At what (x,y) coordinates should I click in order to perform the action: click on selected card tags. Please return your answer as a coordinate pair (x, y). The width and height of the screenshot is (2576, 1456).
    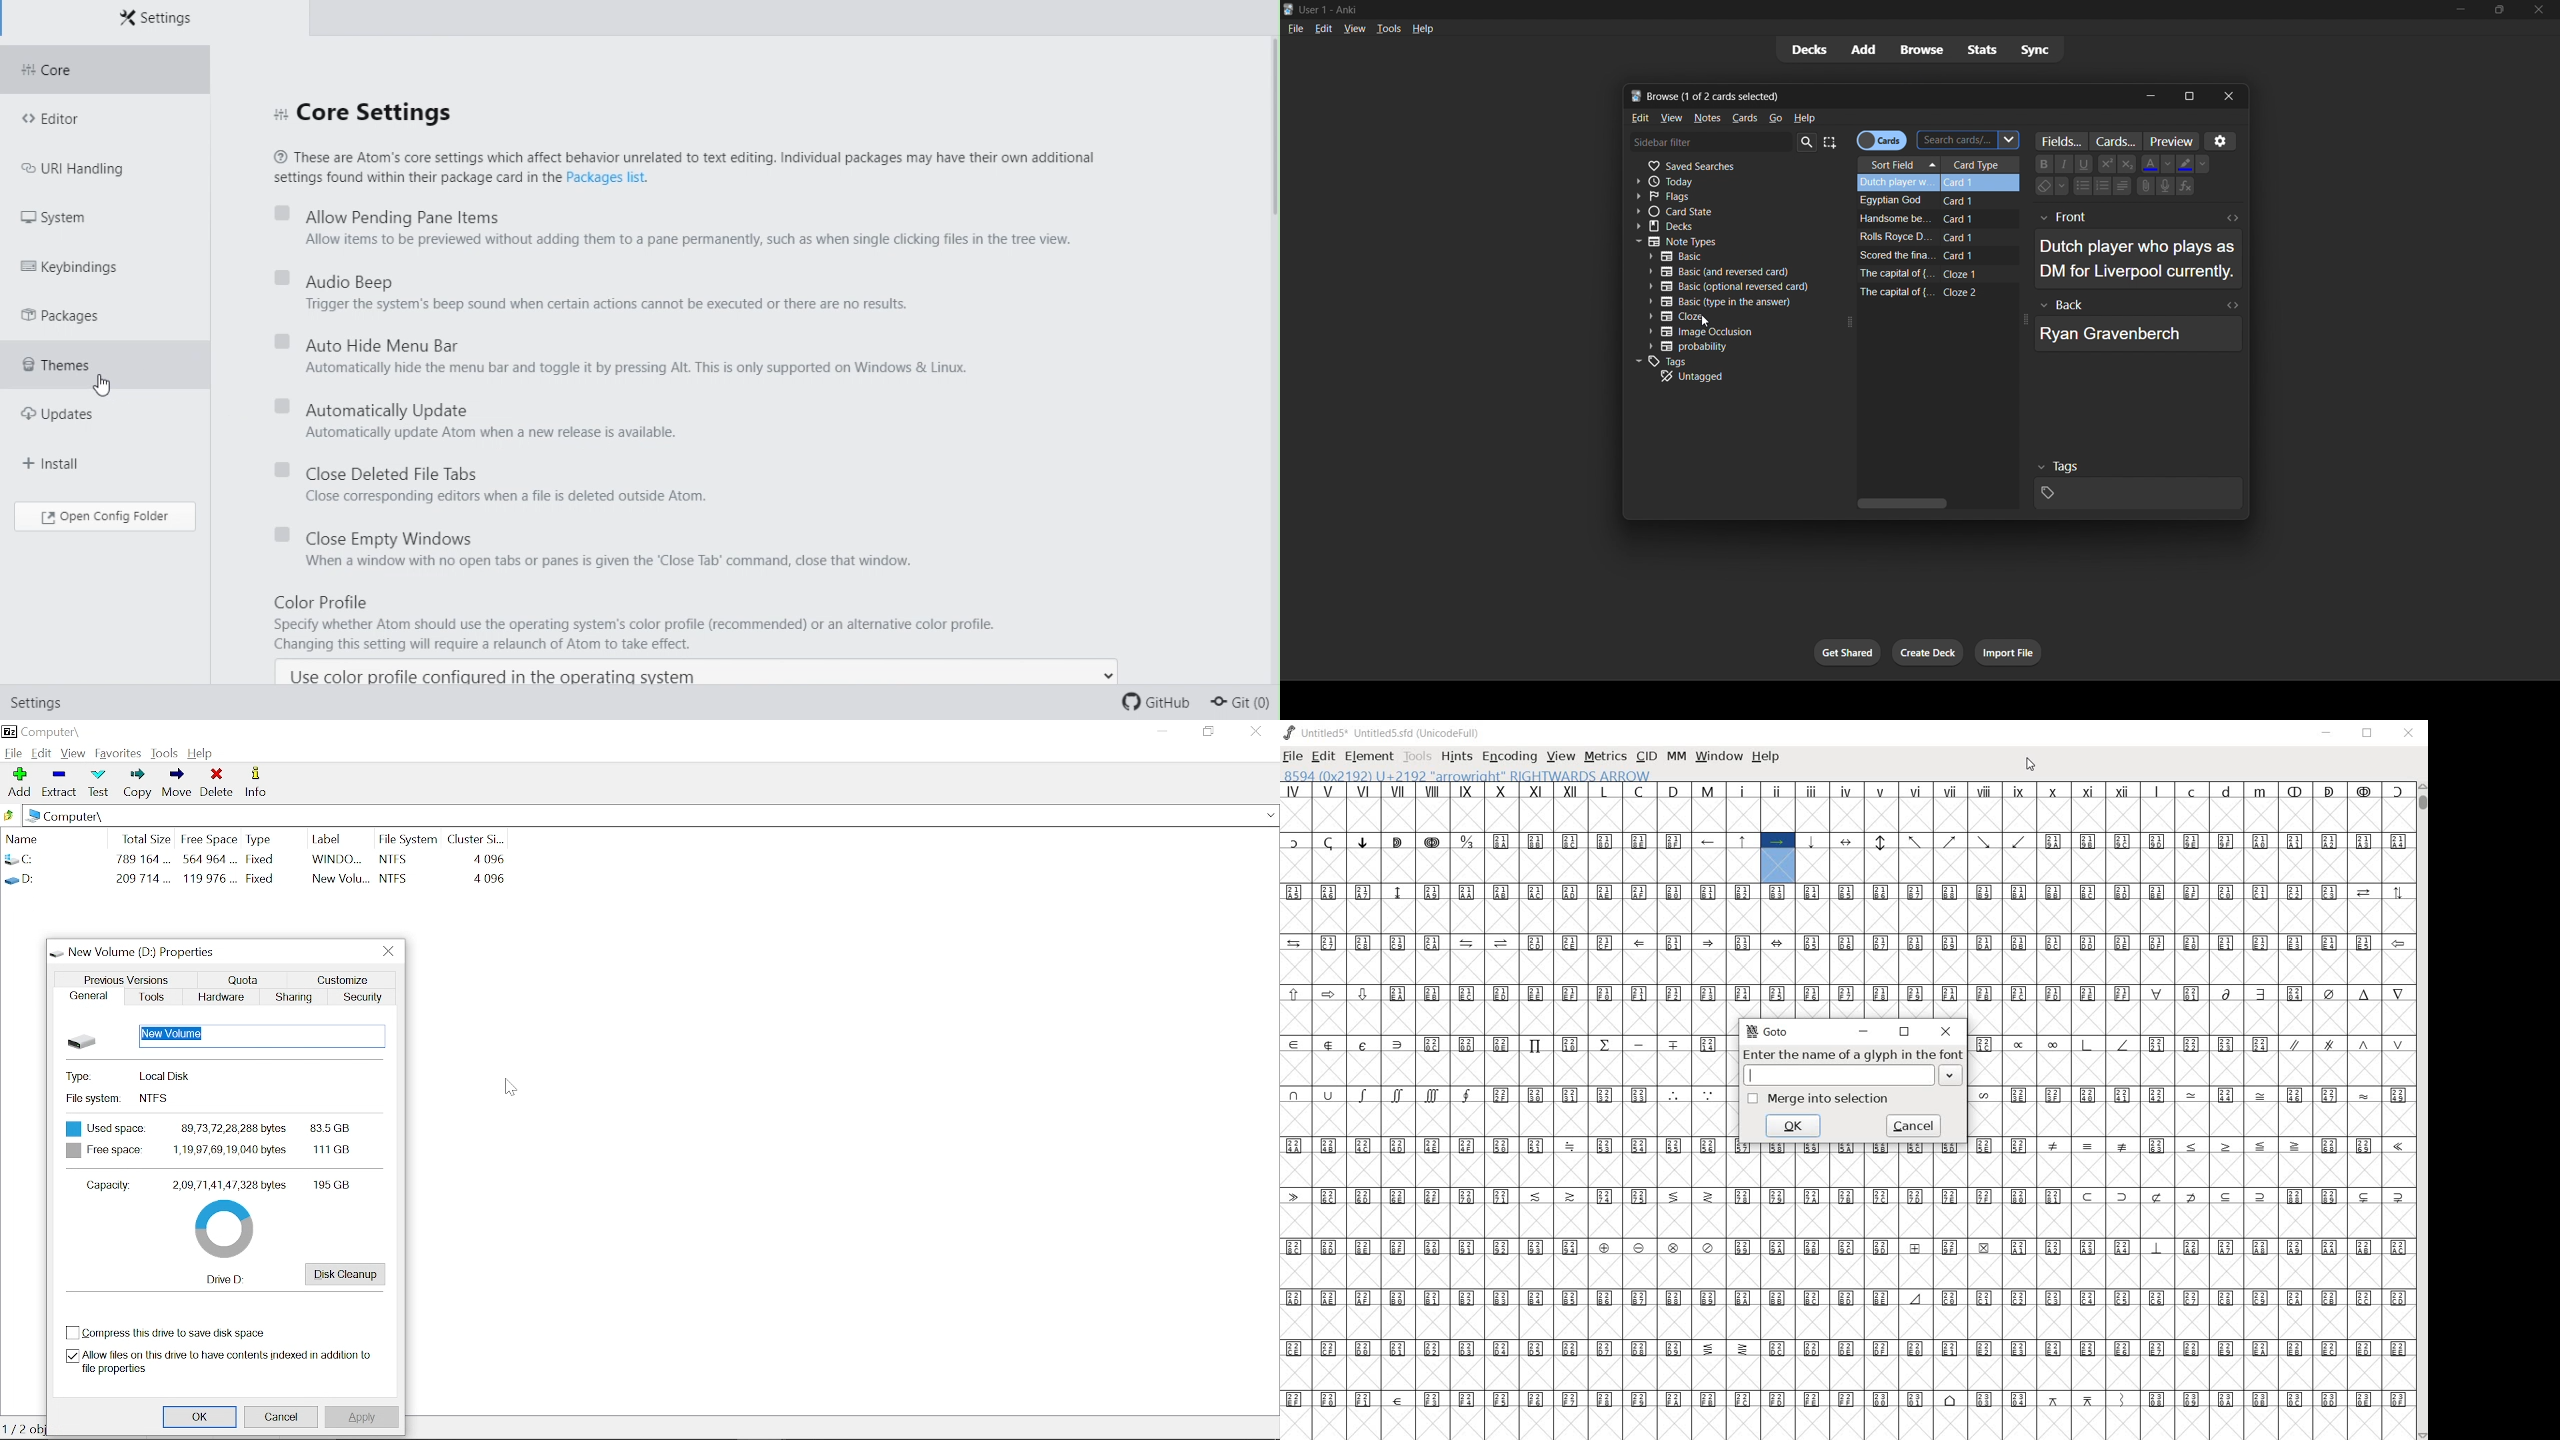
    Looking at the image, I should click on (2141, 487).